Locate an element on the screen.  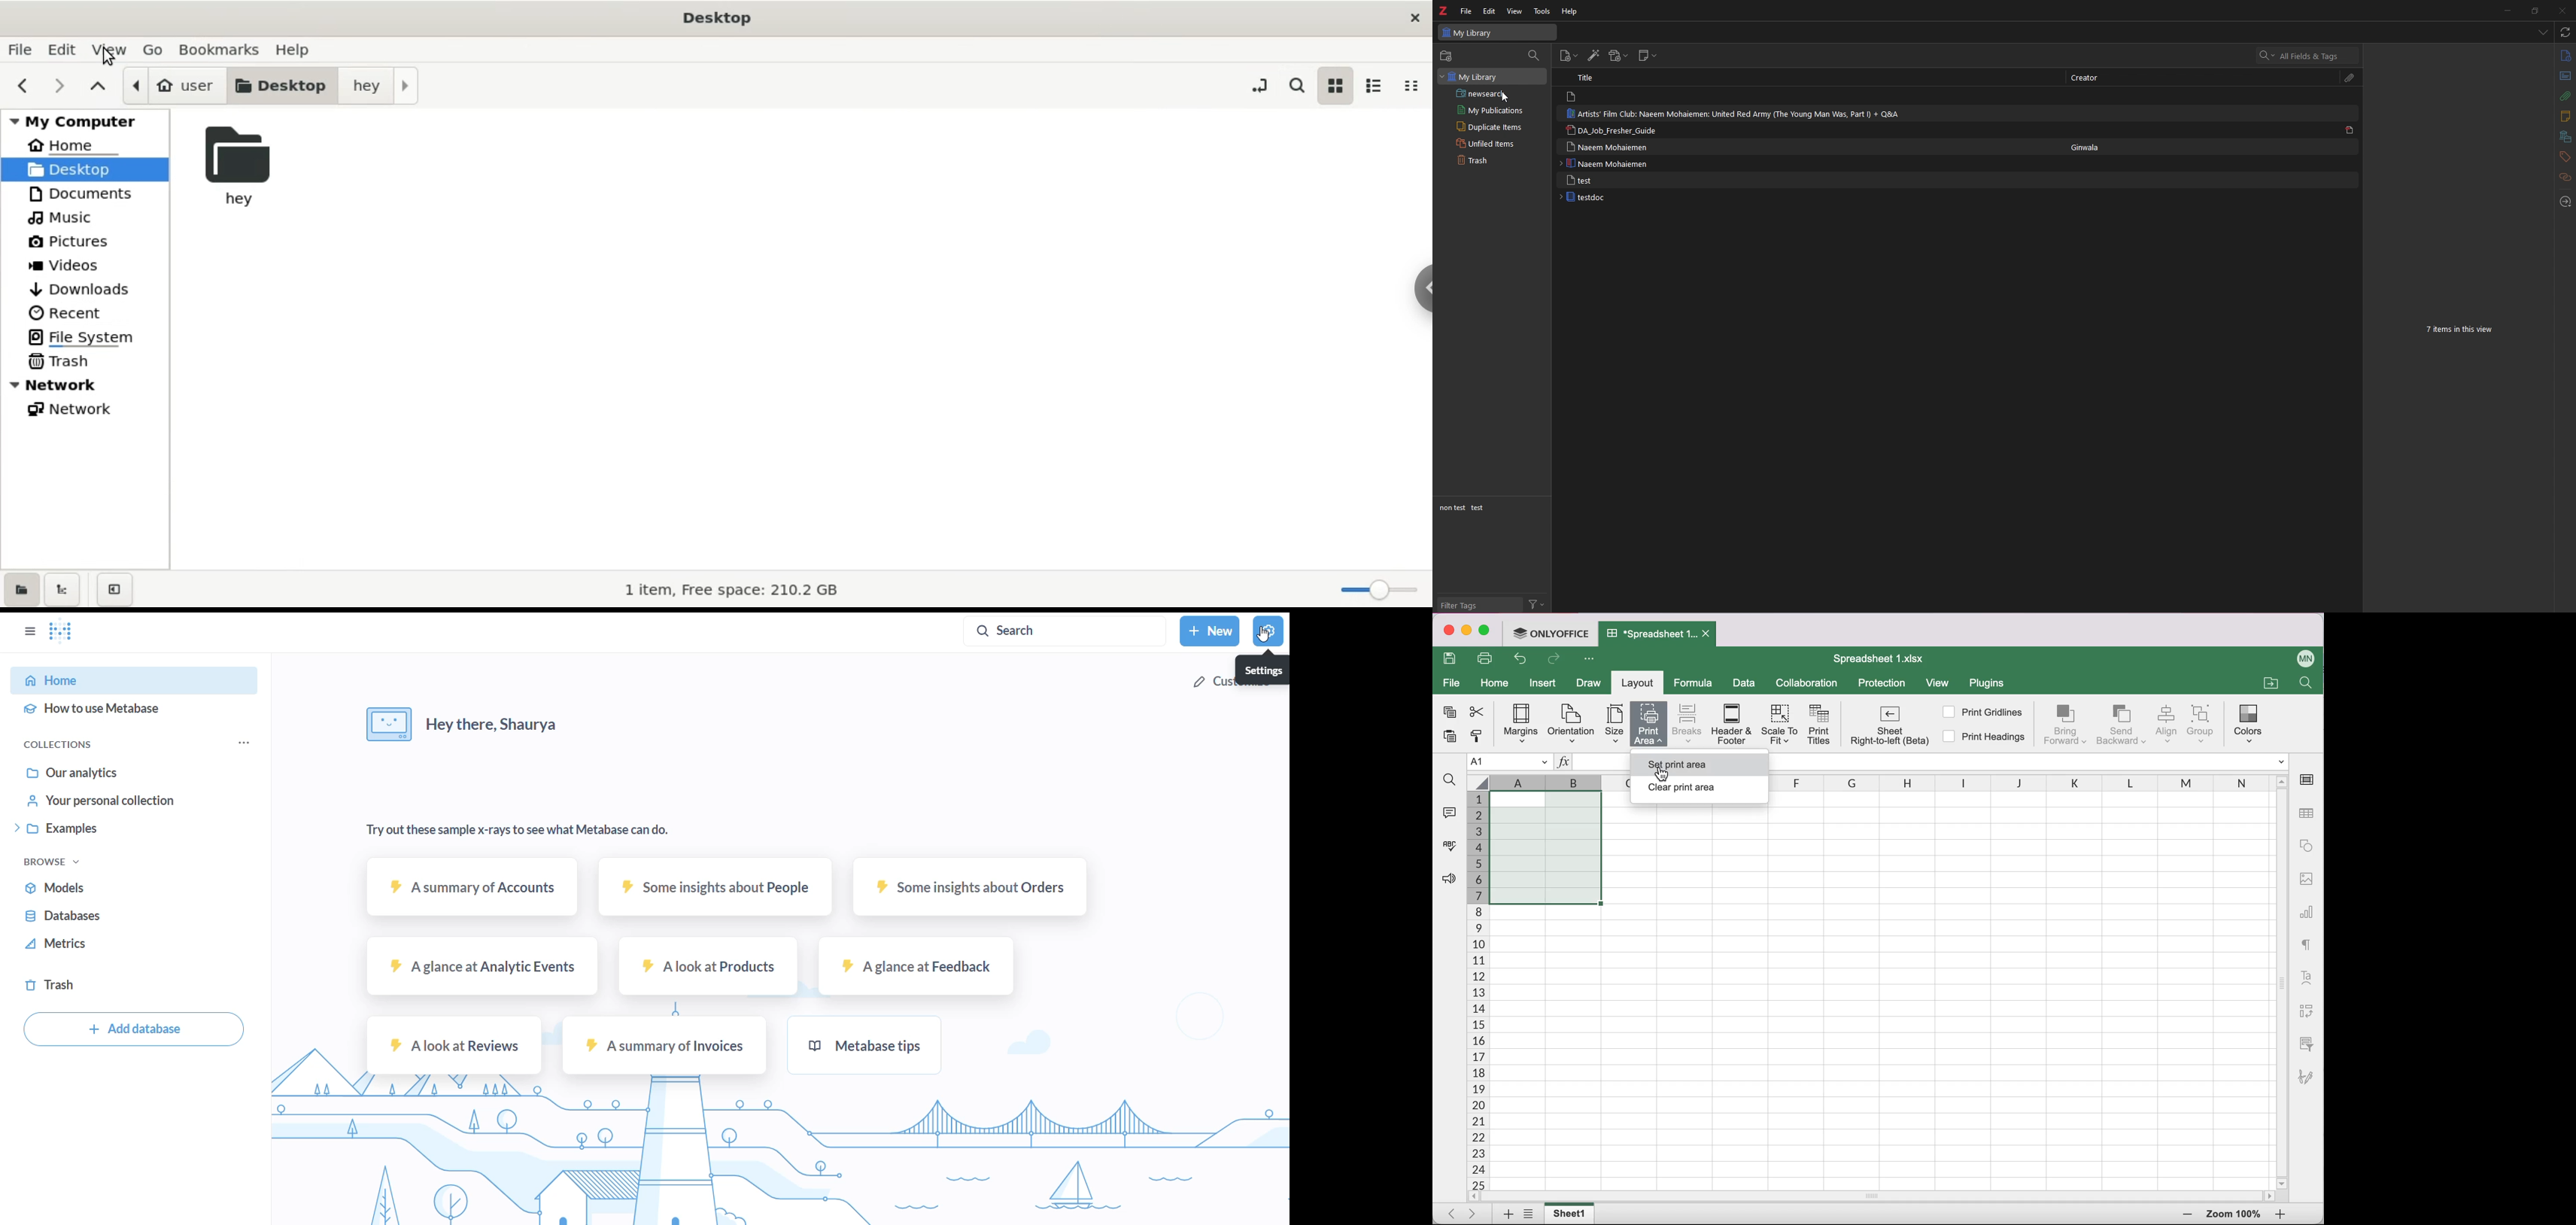
cut is located at coordinates (1476, 712).